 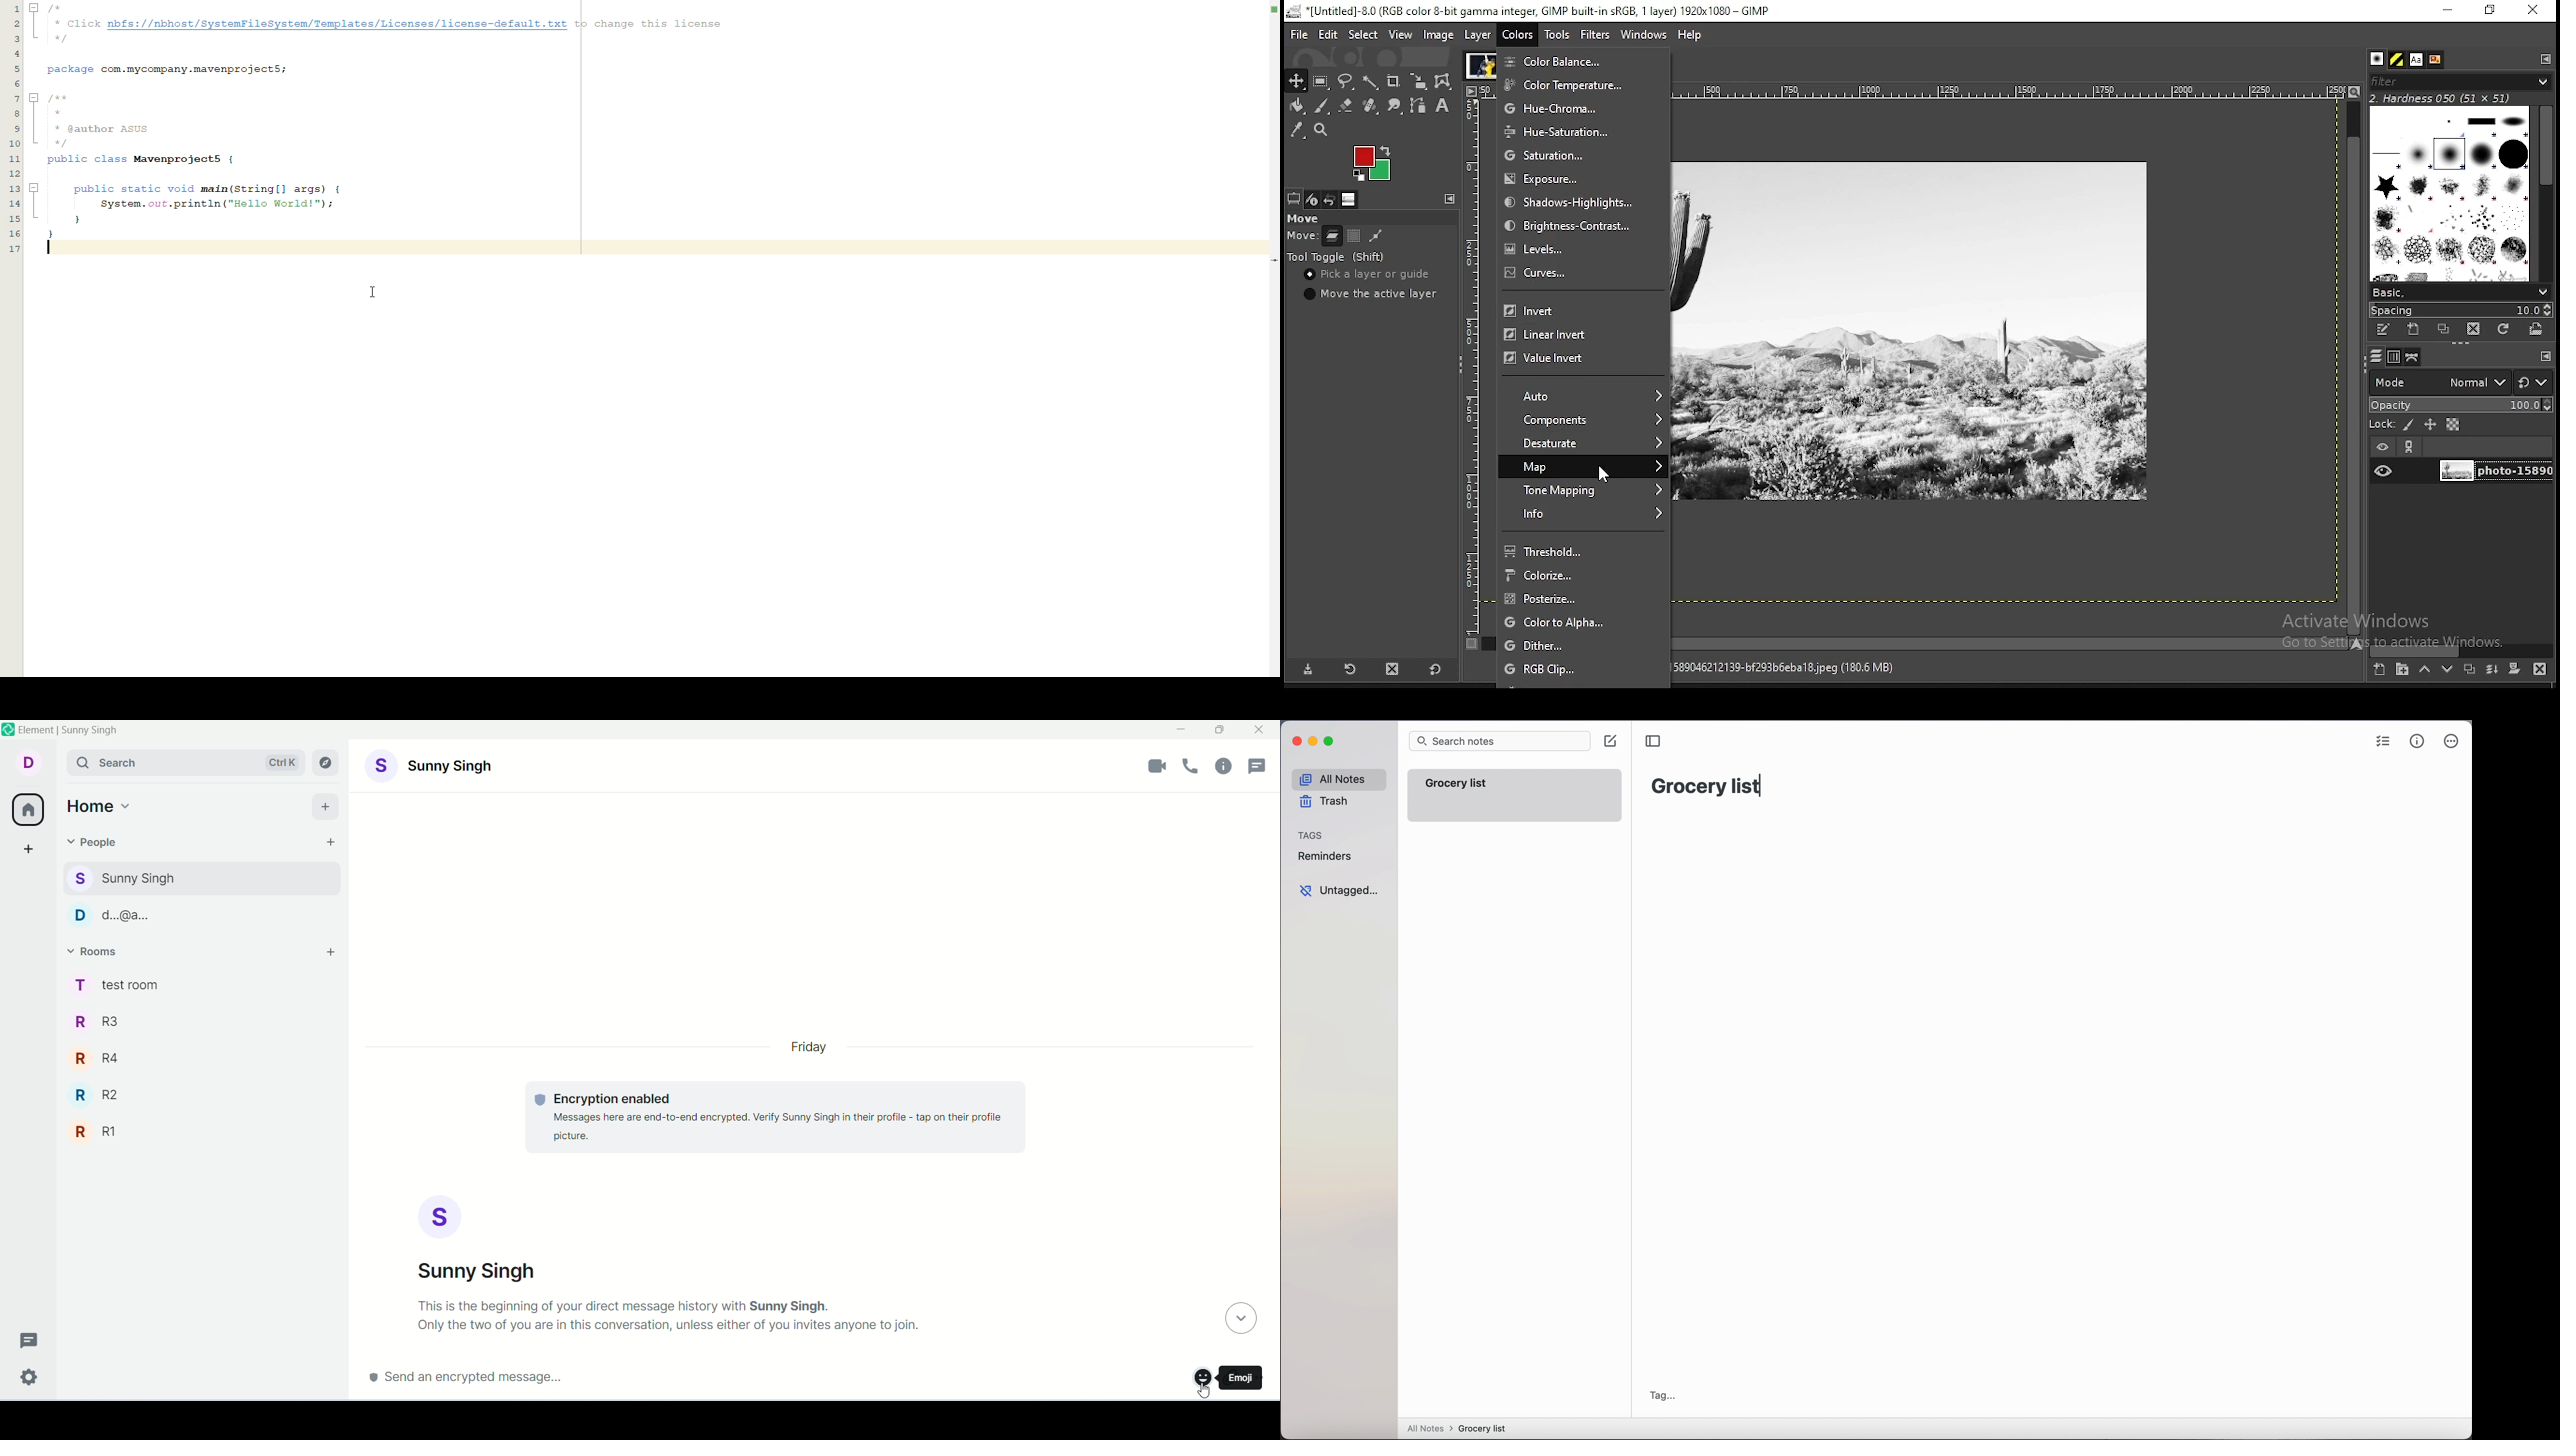 I want to click on dropdown, so click(x=1239, y=1319).